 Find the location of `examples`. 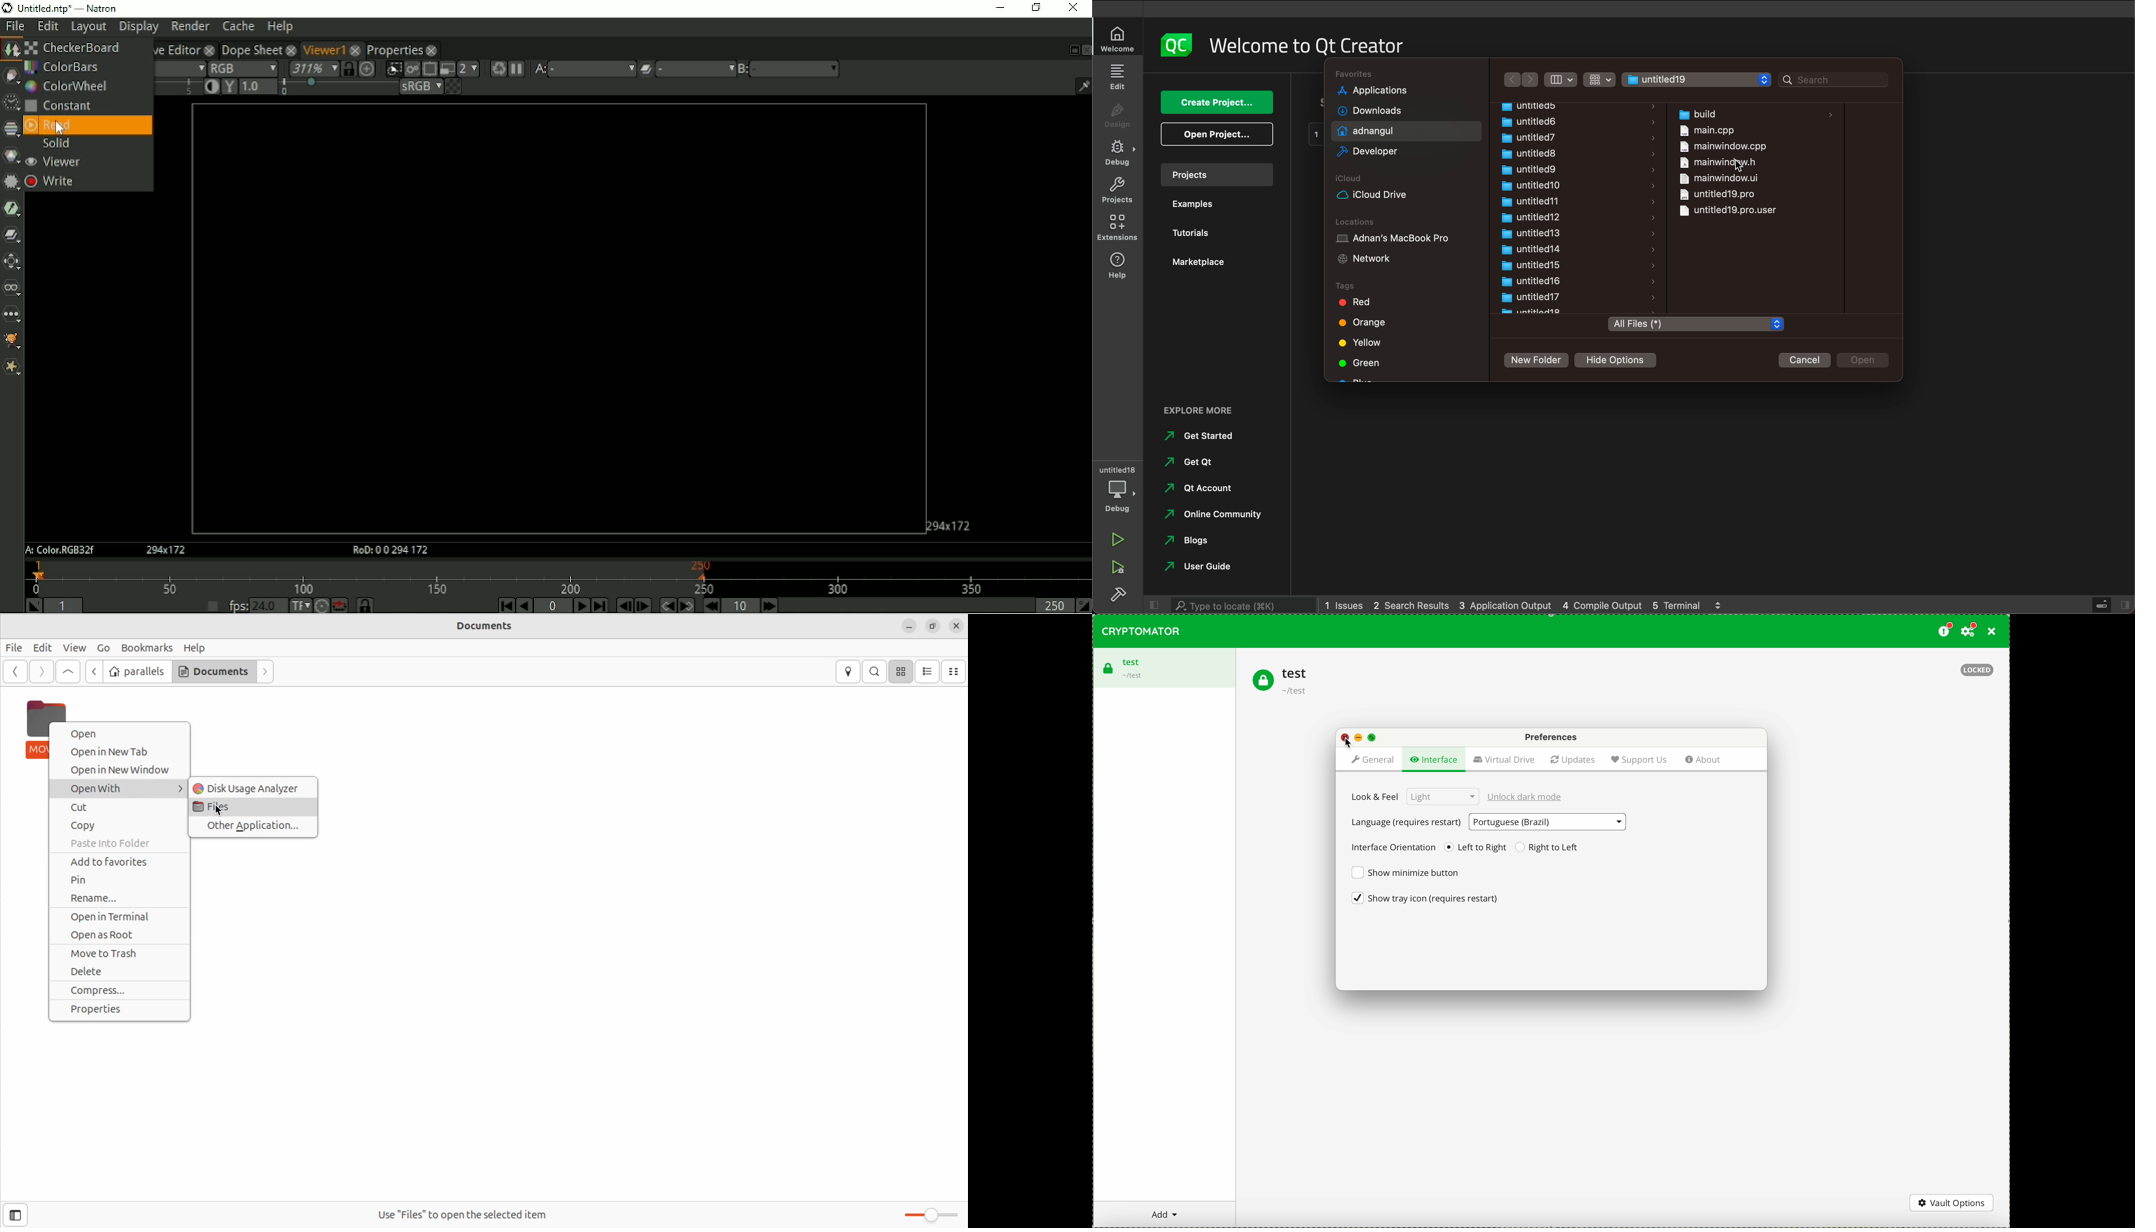

examples is located at coordinates (1195, 202).